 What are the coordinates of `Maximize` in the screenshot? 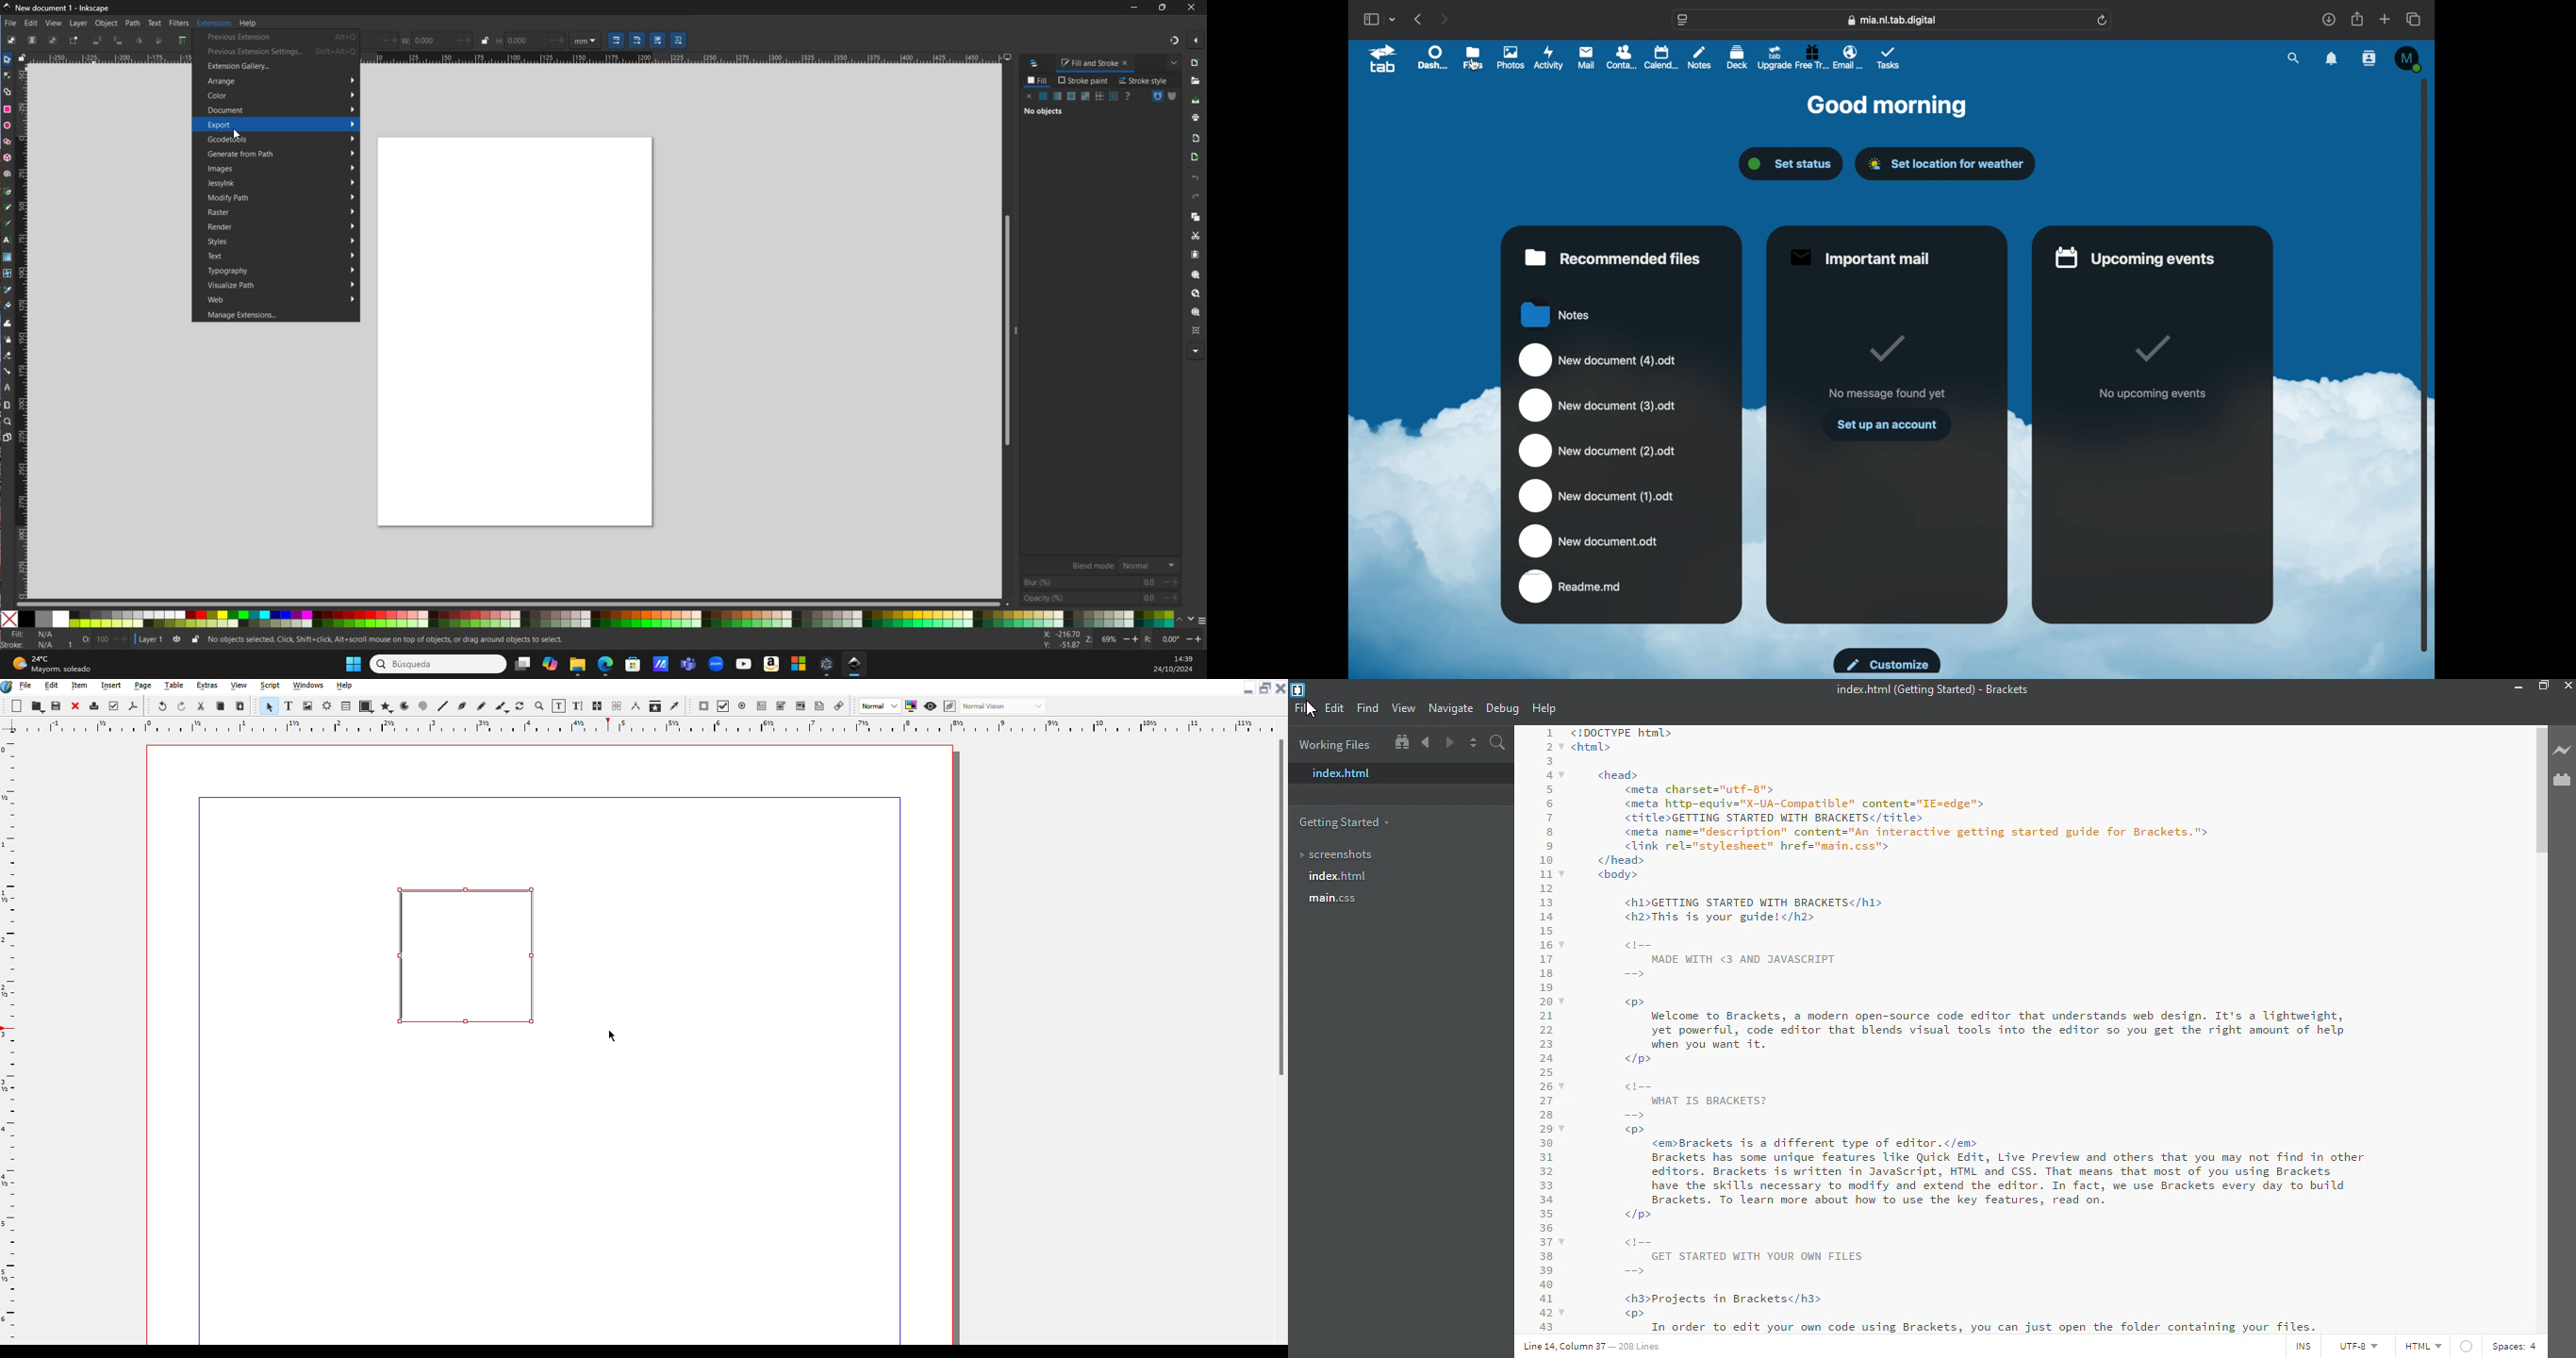 It's located at (1262, 688).